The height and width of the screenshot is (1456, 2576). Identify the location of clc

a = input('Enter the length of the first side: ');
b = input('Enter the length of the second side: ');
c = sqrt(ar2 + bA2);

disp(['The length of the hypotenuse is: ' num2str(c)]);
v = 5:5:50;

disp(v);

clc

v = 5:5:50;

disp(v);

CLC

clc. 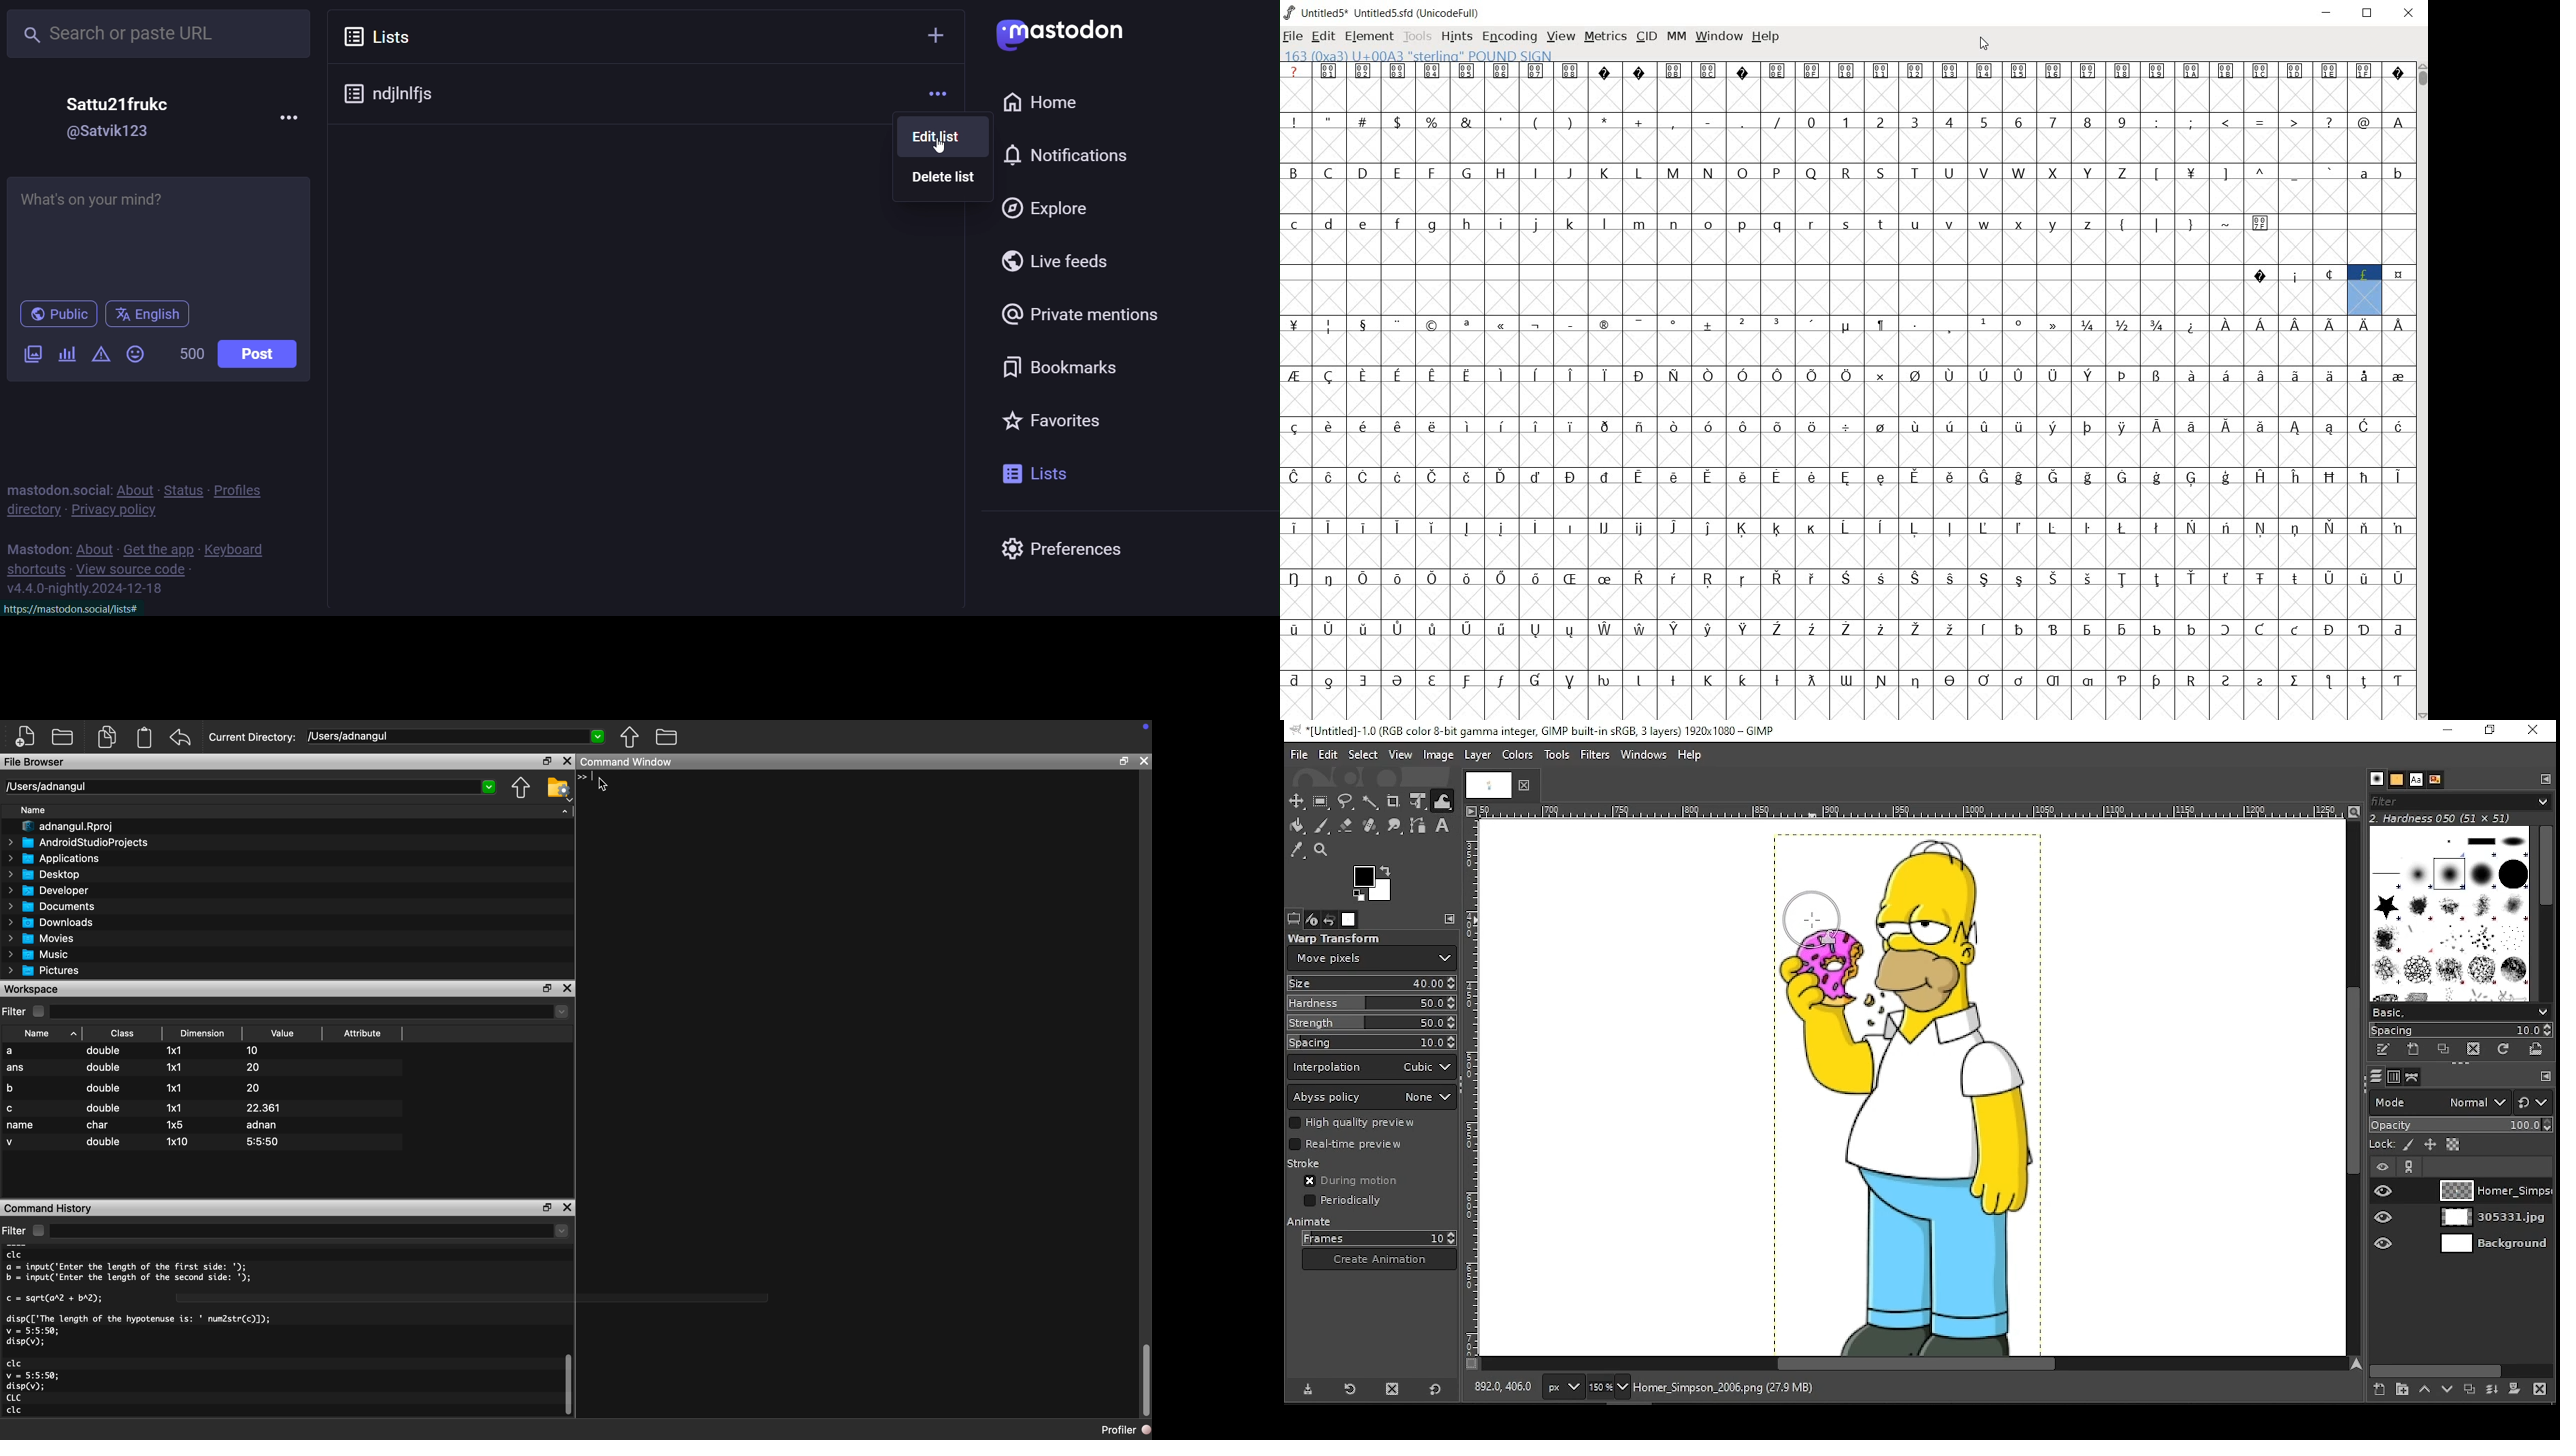
(170, 1334).